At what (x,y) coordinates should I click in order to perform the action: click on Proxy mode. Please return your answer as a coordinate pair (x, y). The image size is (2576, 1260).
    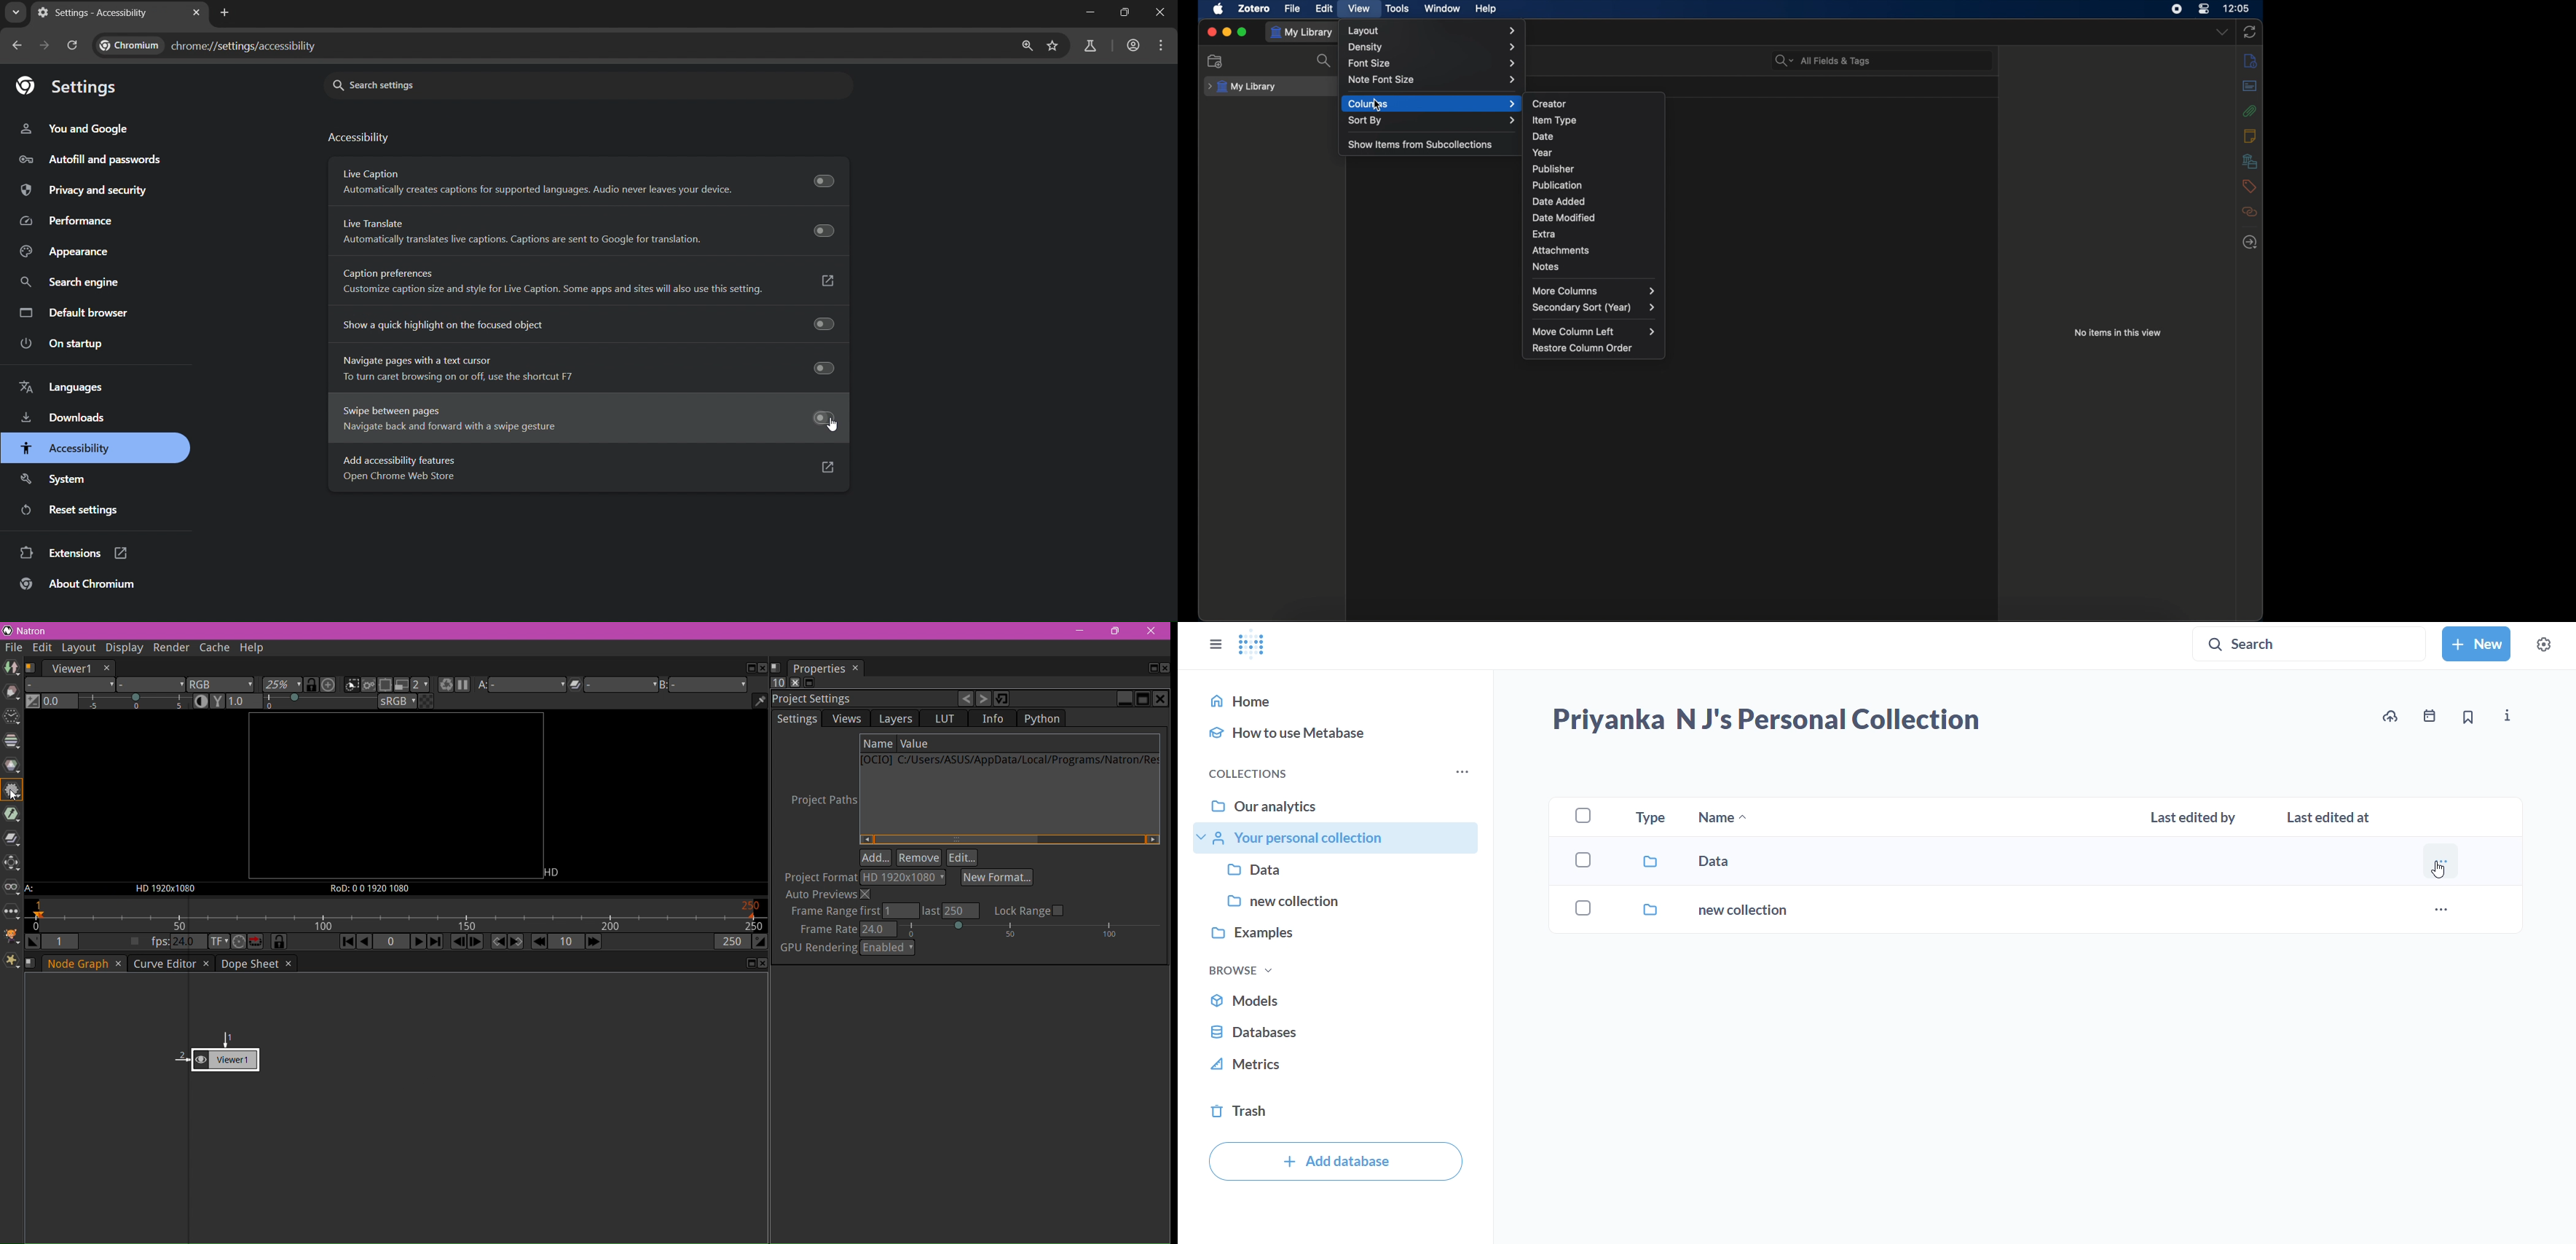
    Looking at the image, I should click on (400, 685).